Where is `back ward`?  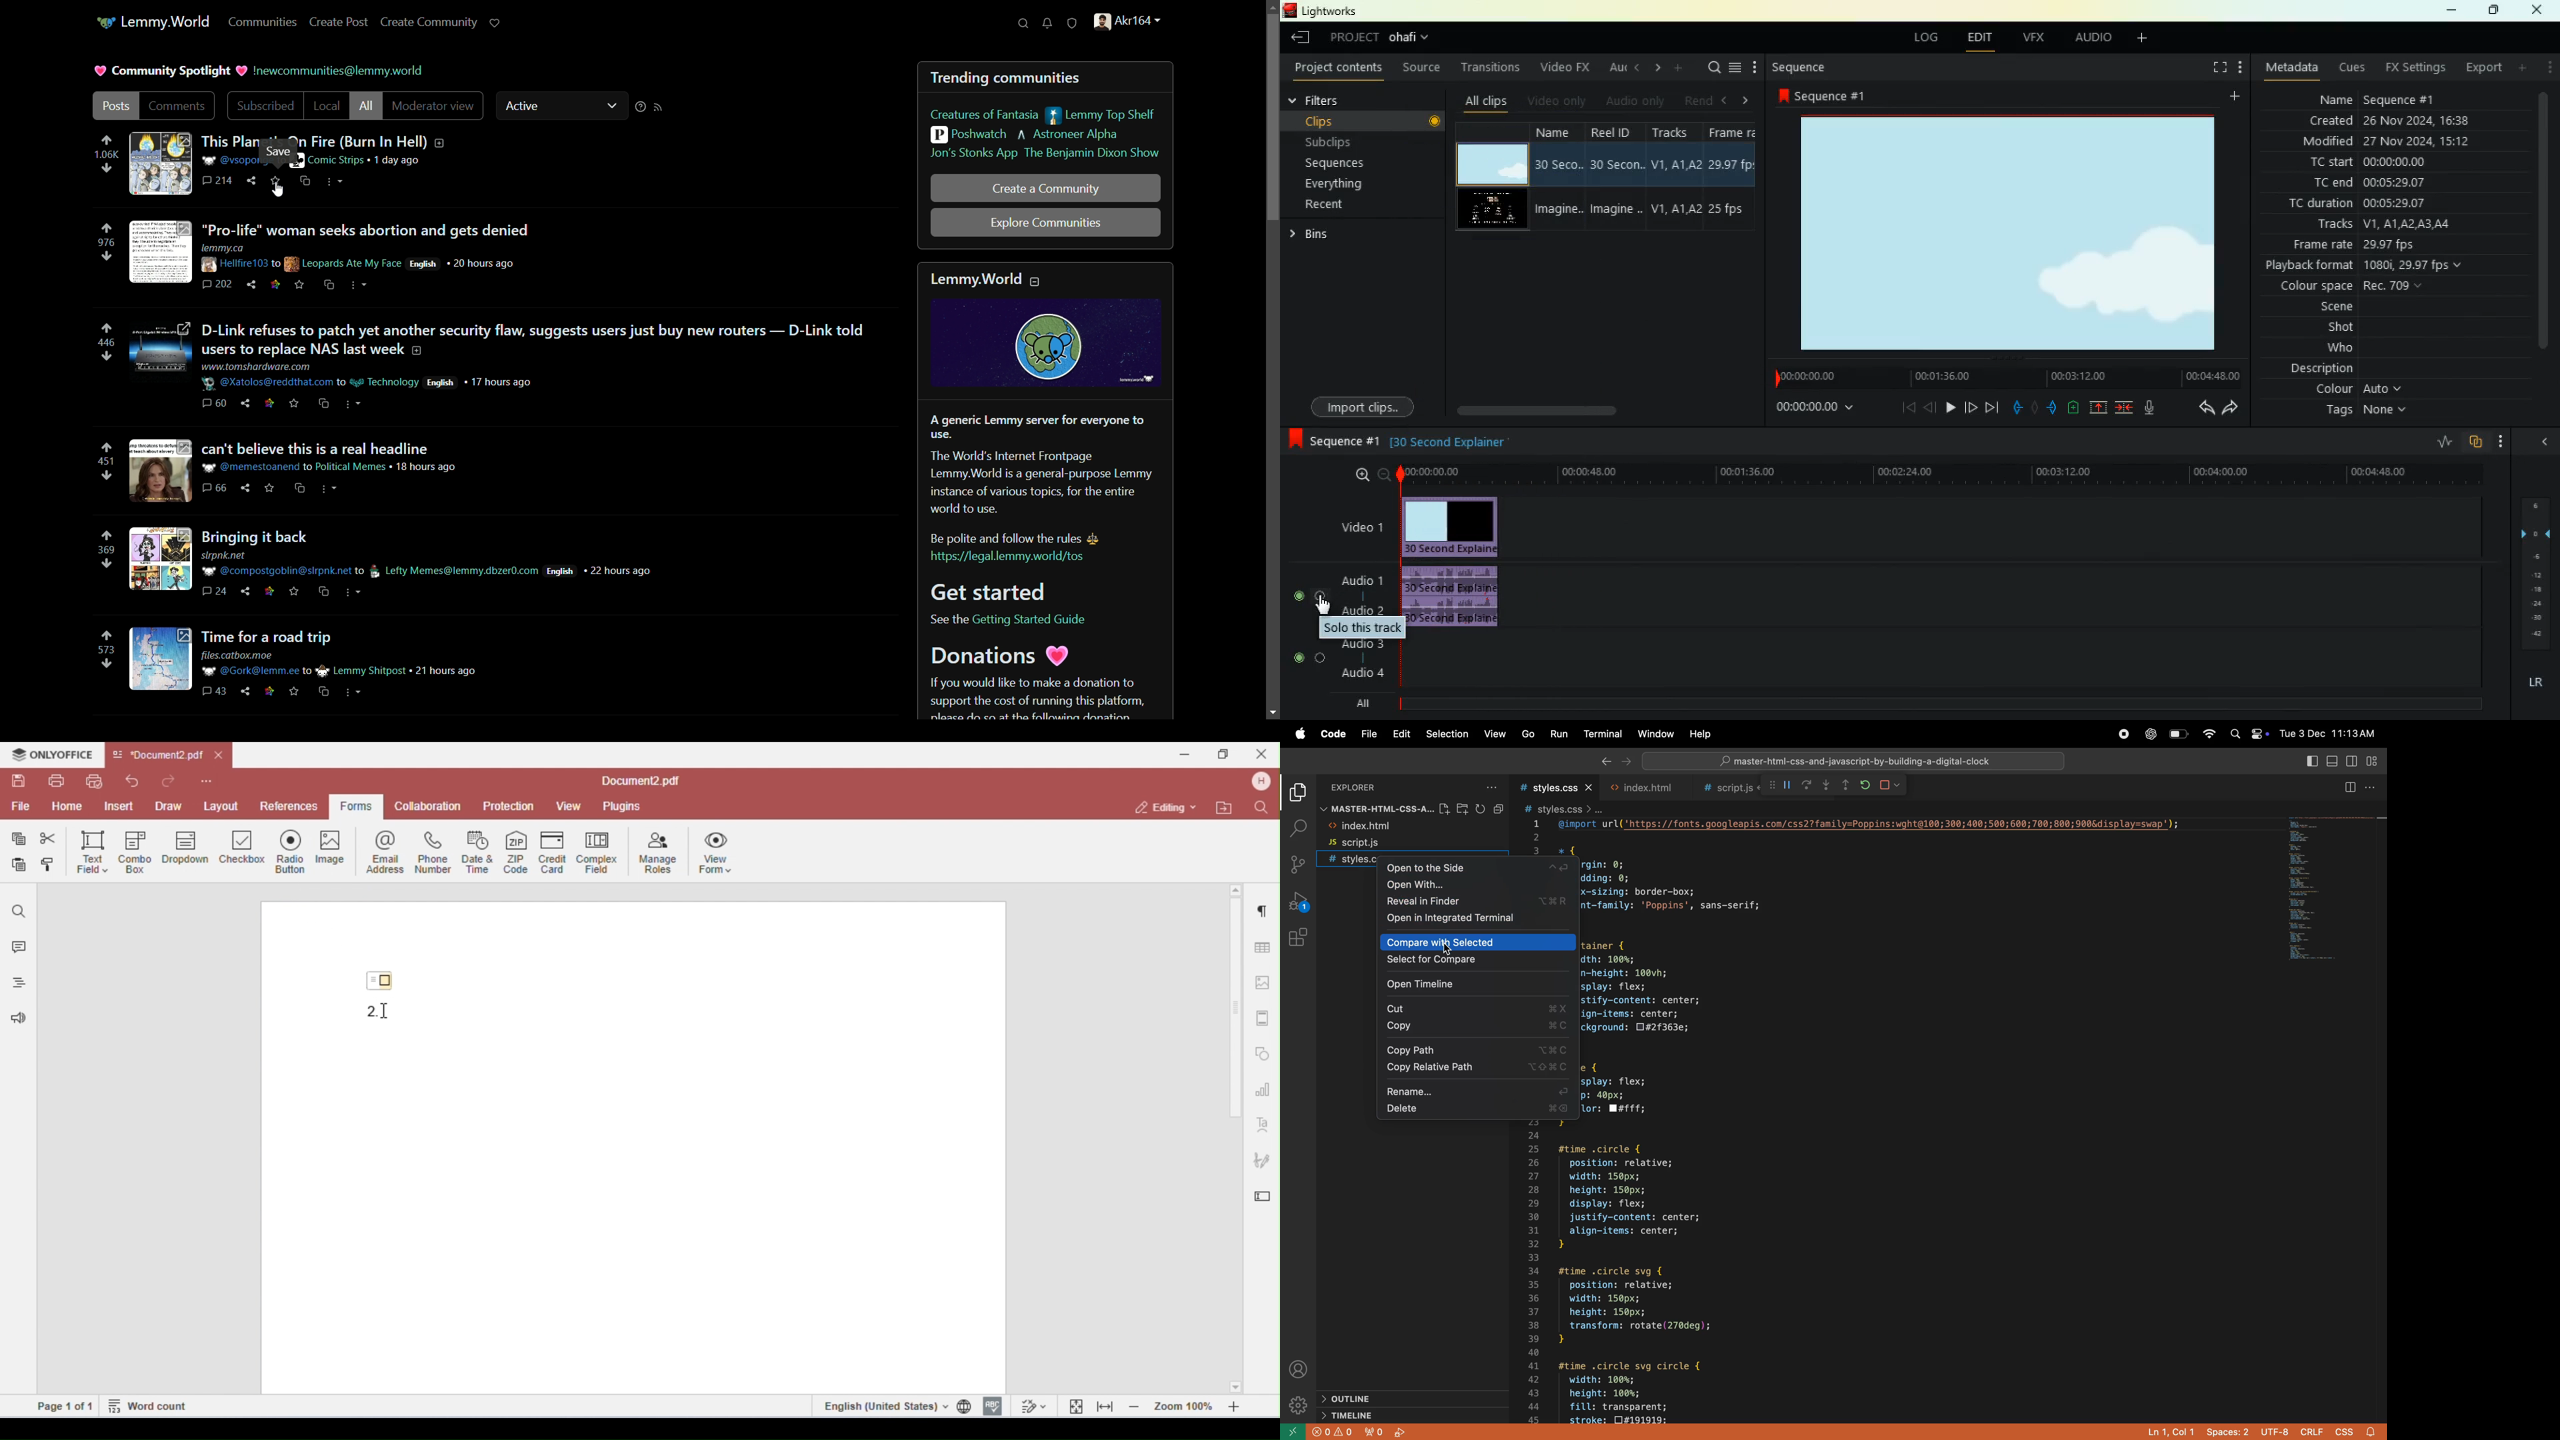
back ward is located at coordinates (1602, 762).